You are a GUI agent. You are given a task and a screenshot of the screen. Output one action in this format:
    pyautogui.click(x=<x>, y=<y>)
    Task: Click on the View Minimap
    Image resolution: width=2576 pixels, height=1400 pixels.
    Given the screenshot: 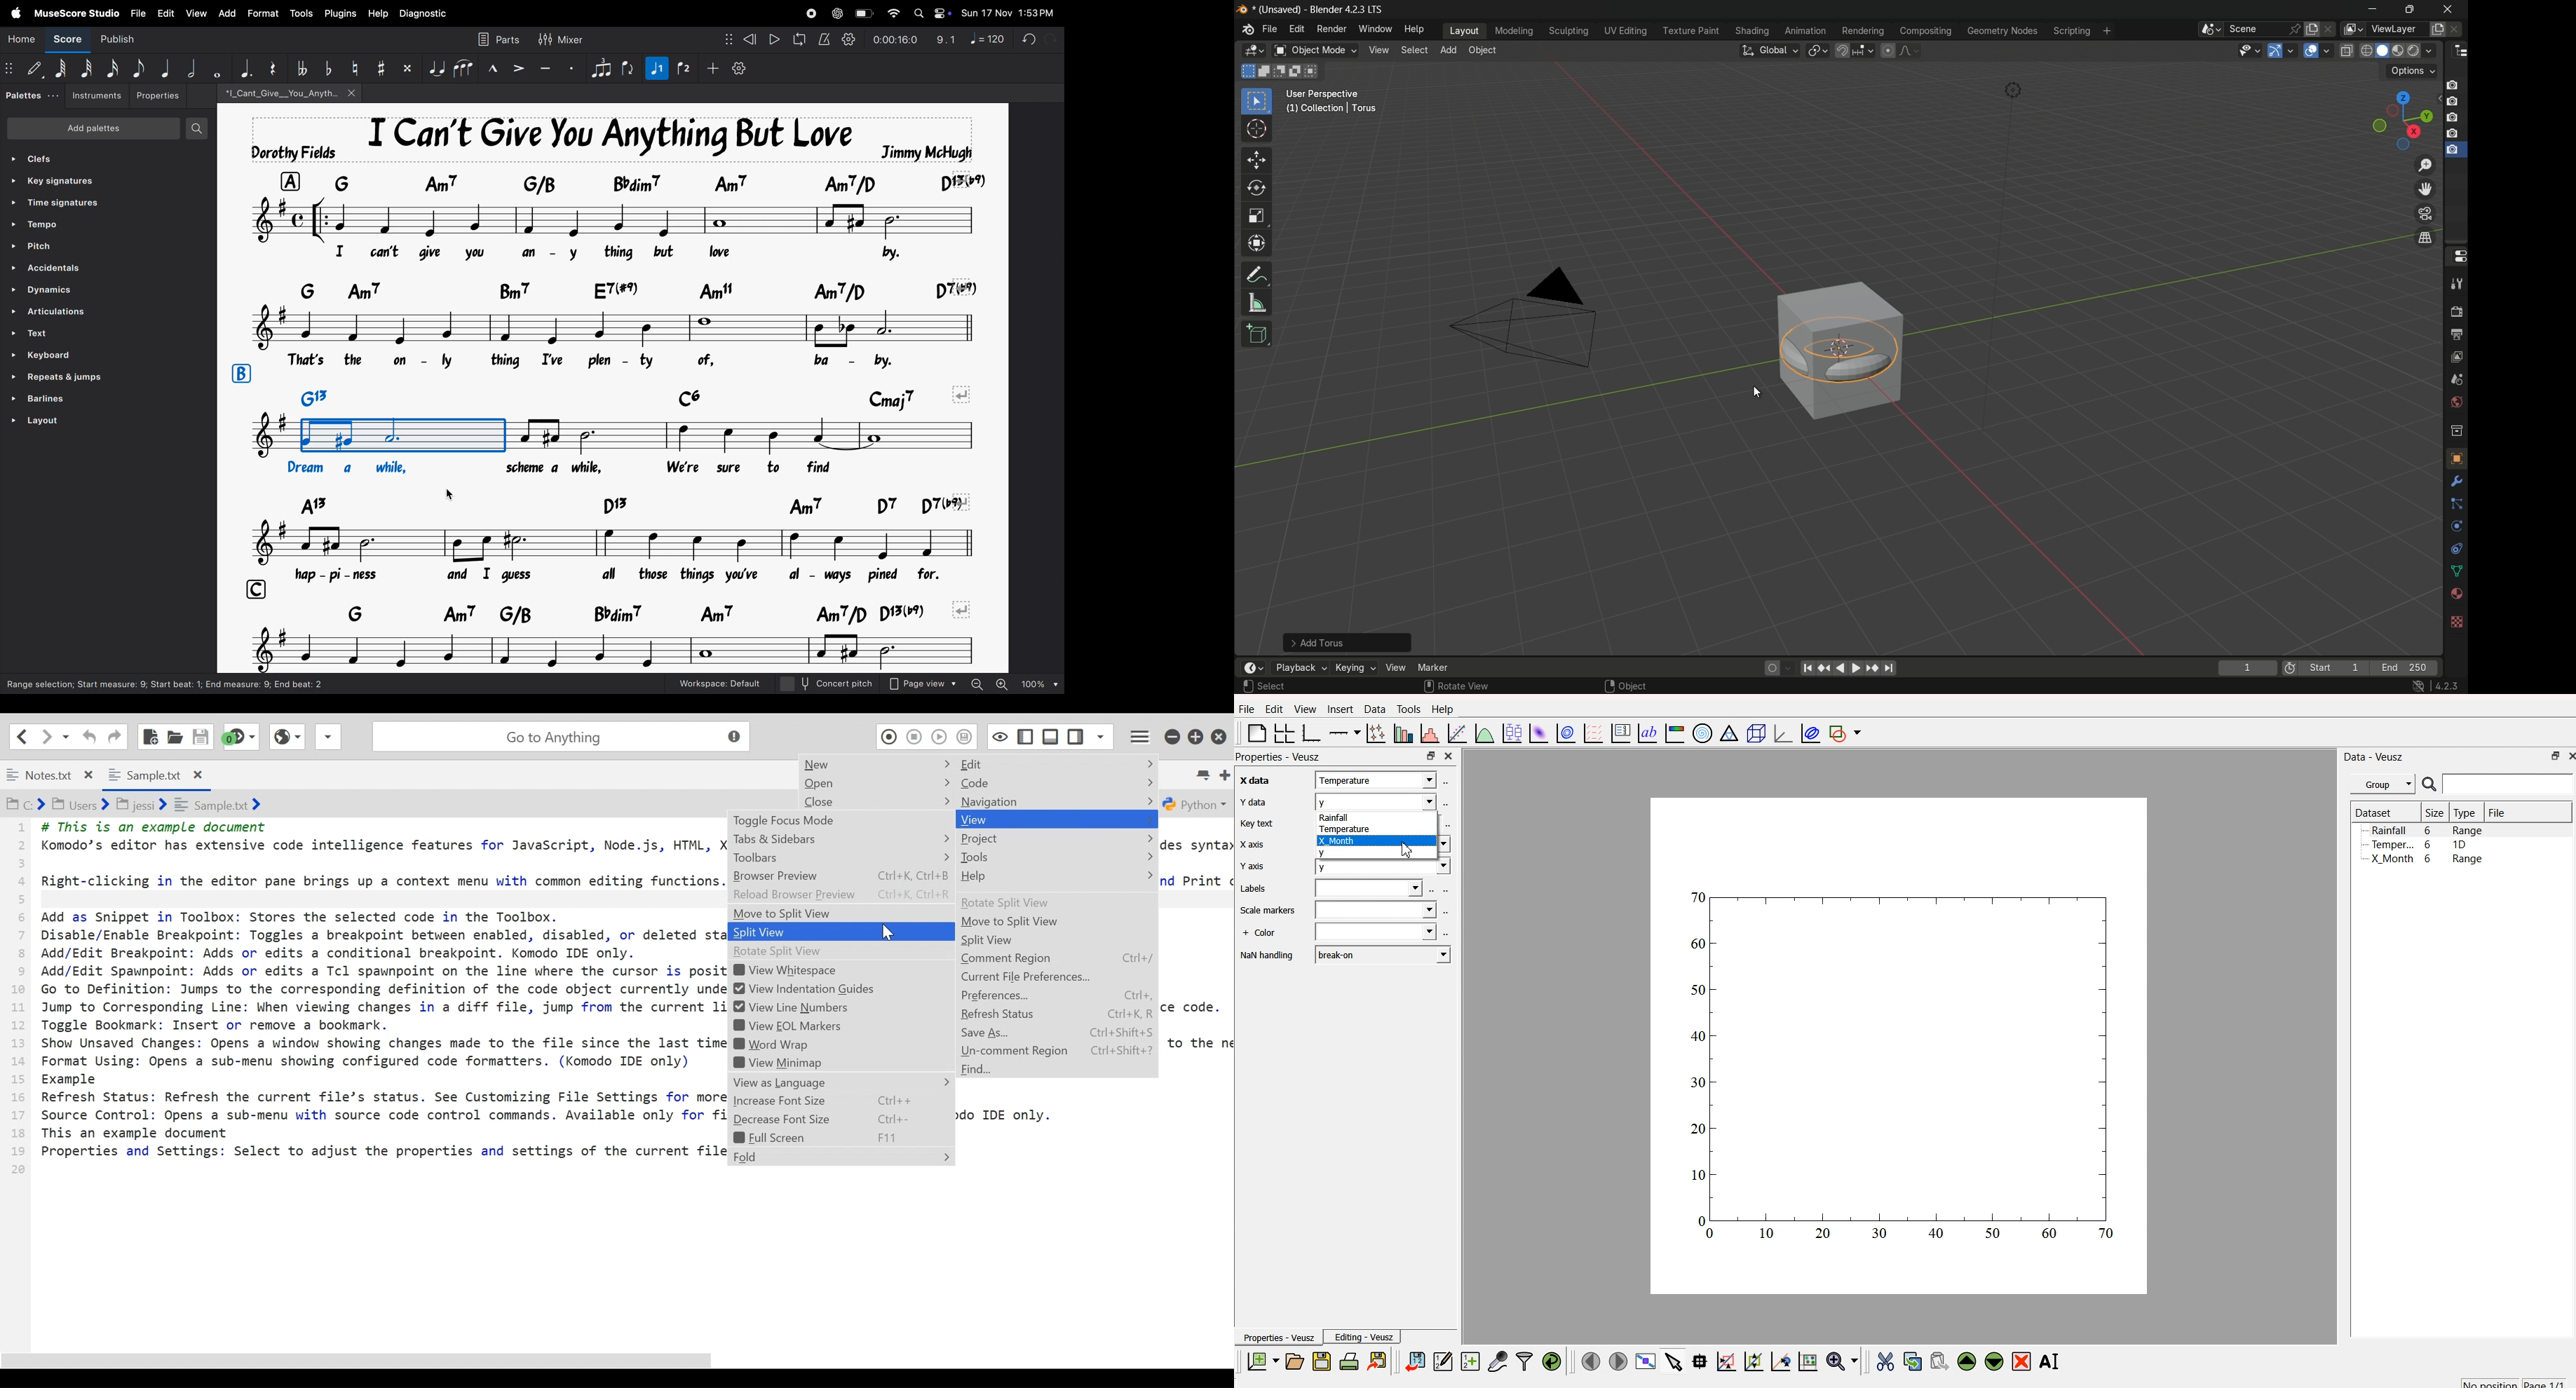 What is the action you would take?
    pyautogui.click(x=839, y=1062)
    